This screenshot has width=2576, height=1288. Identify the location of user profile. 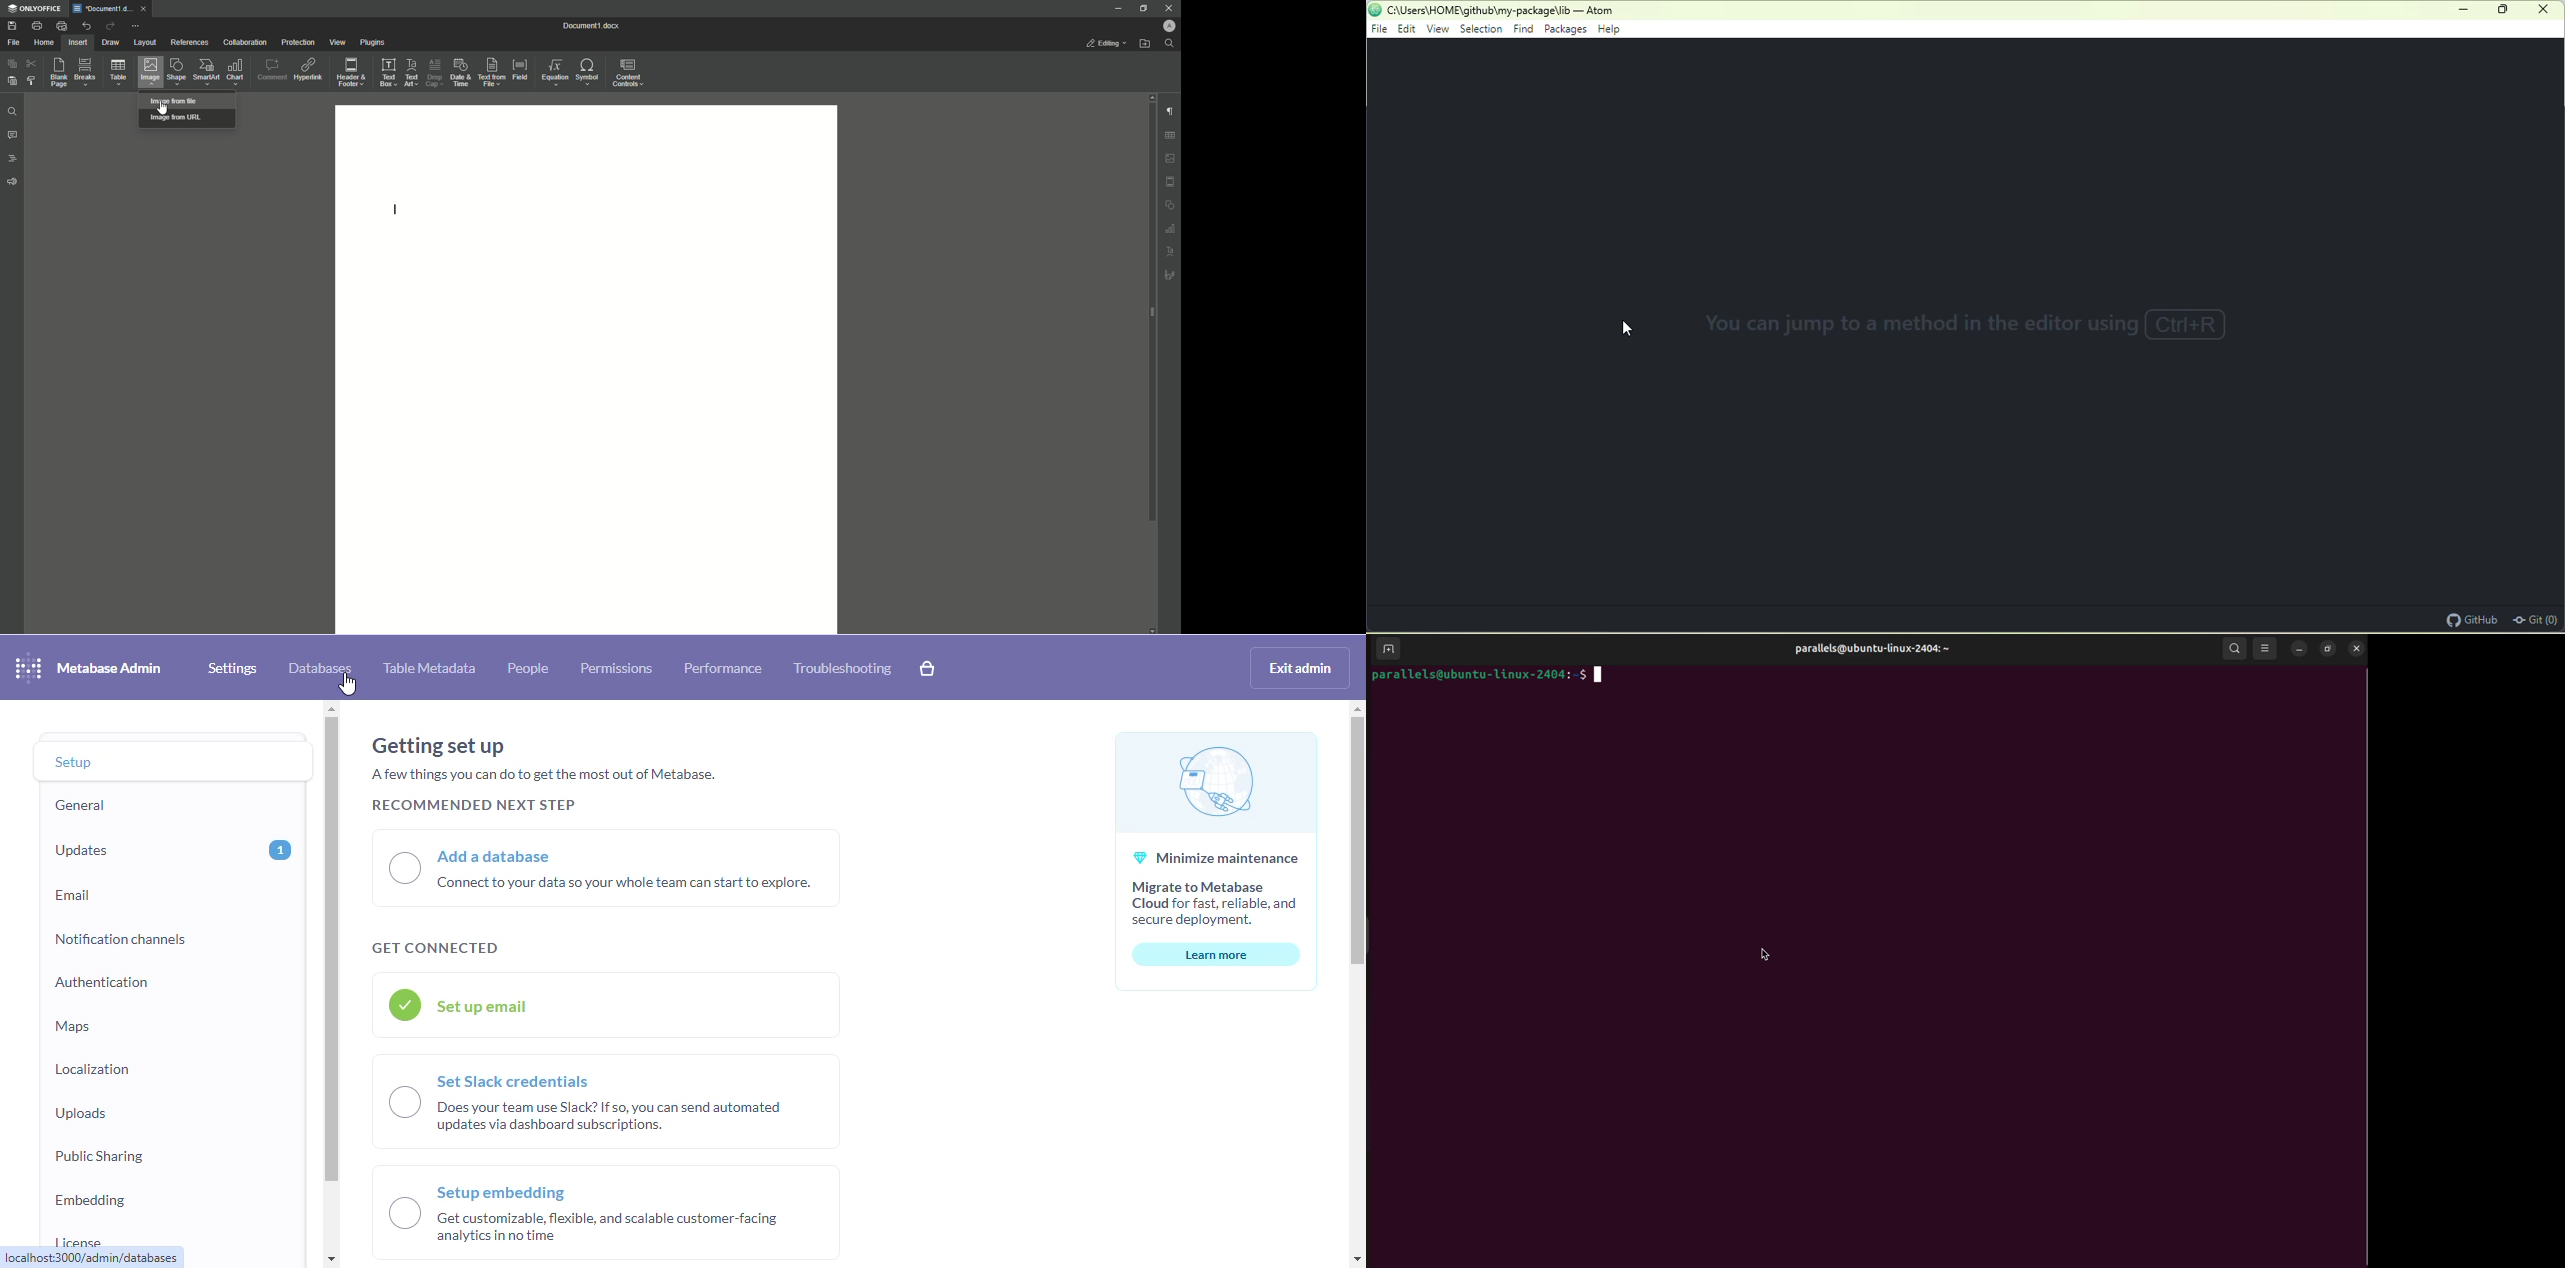
(1868, 651).